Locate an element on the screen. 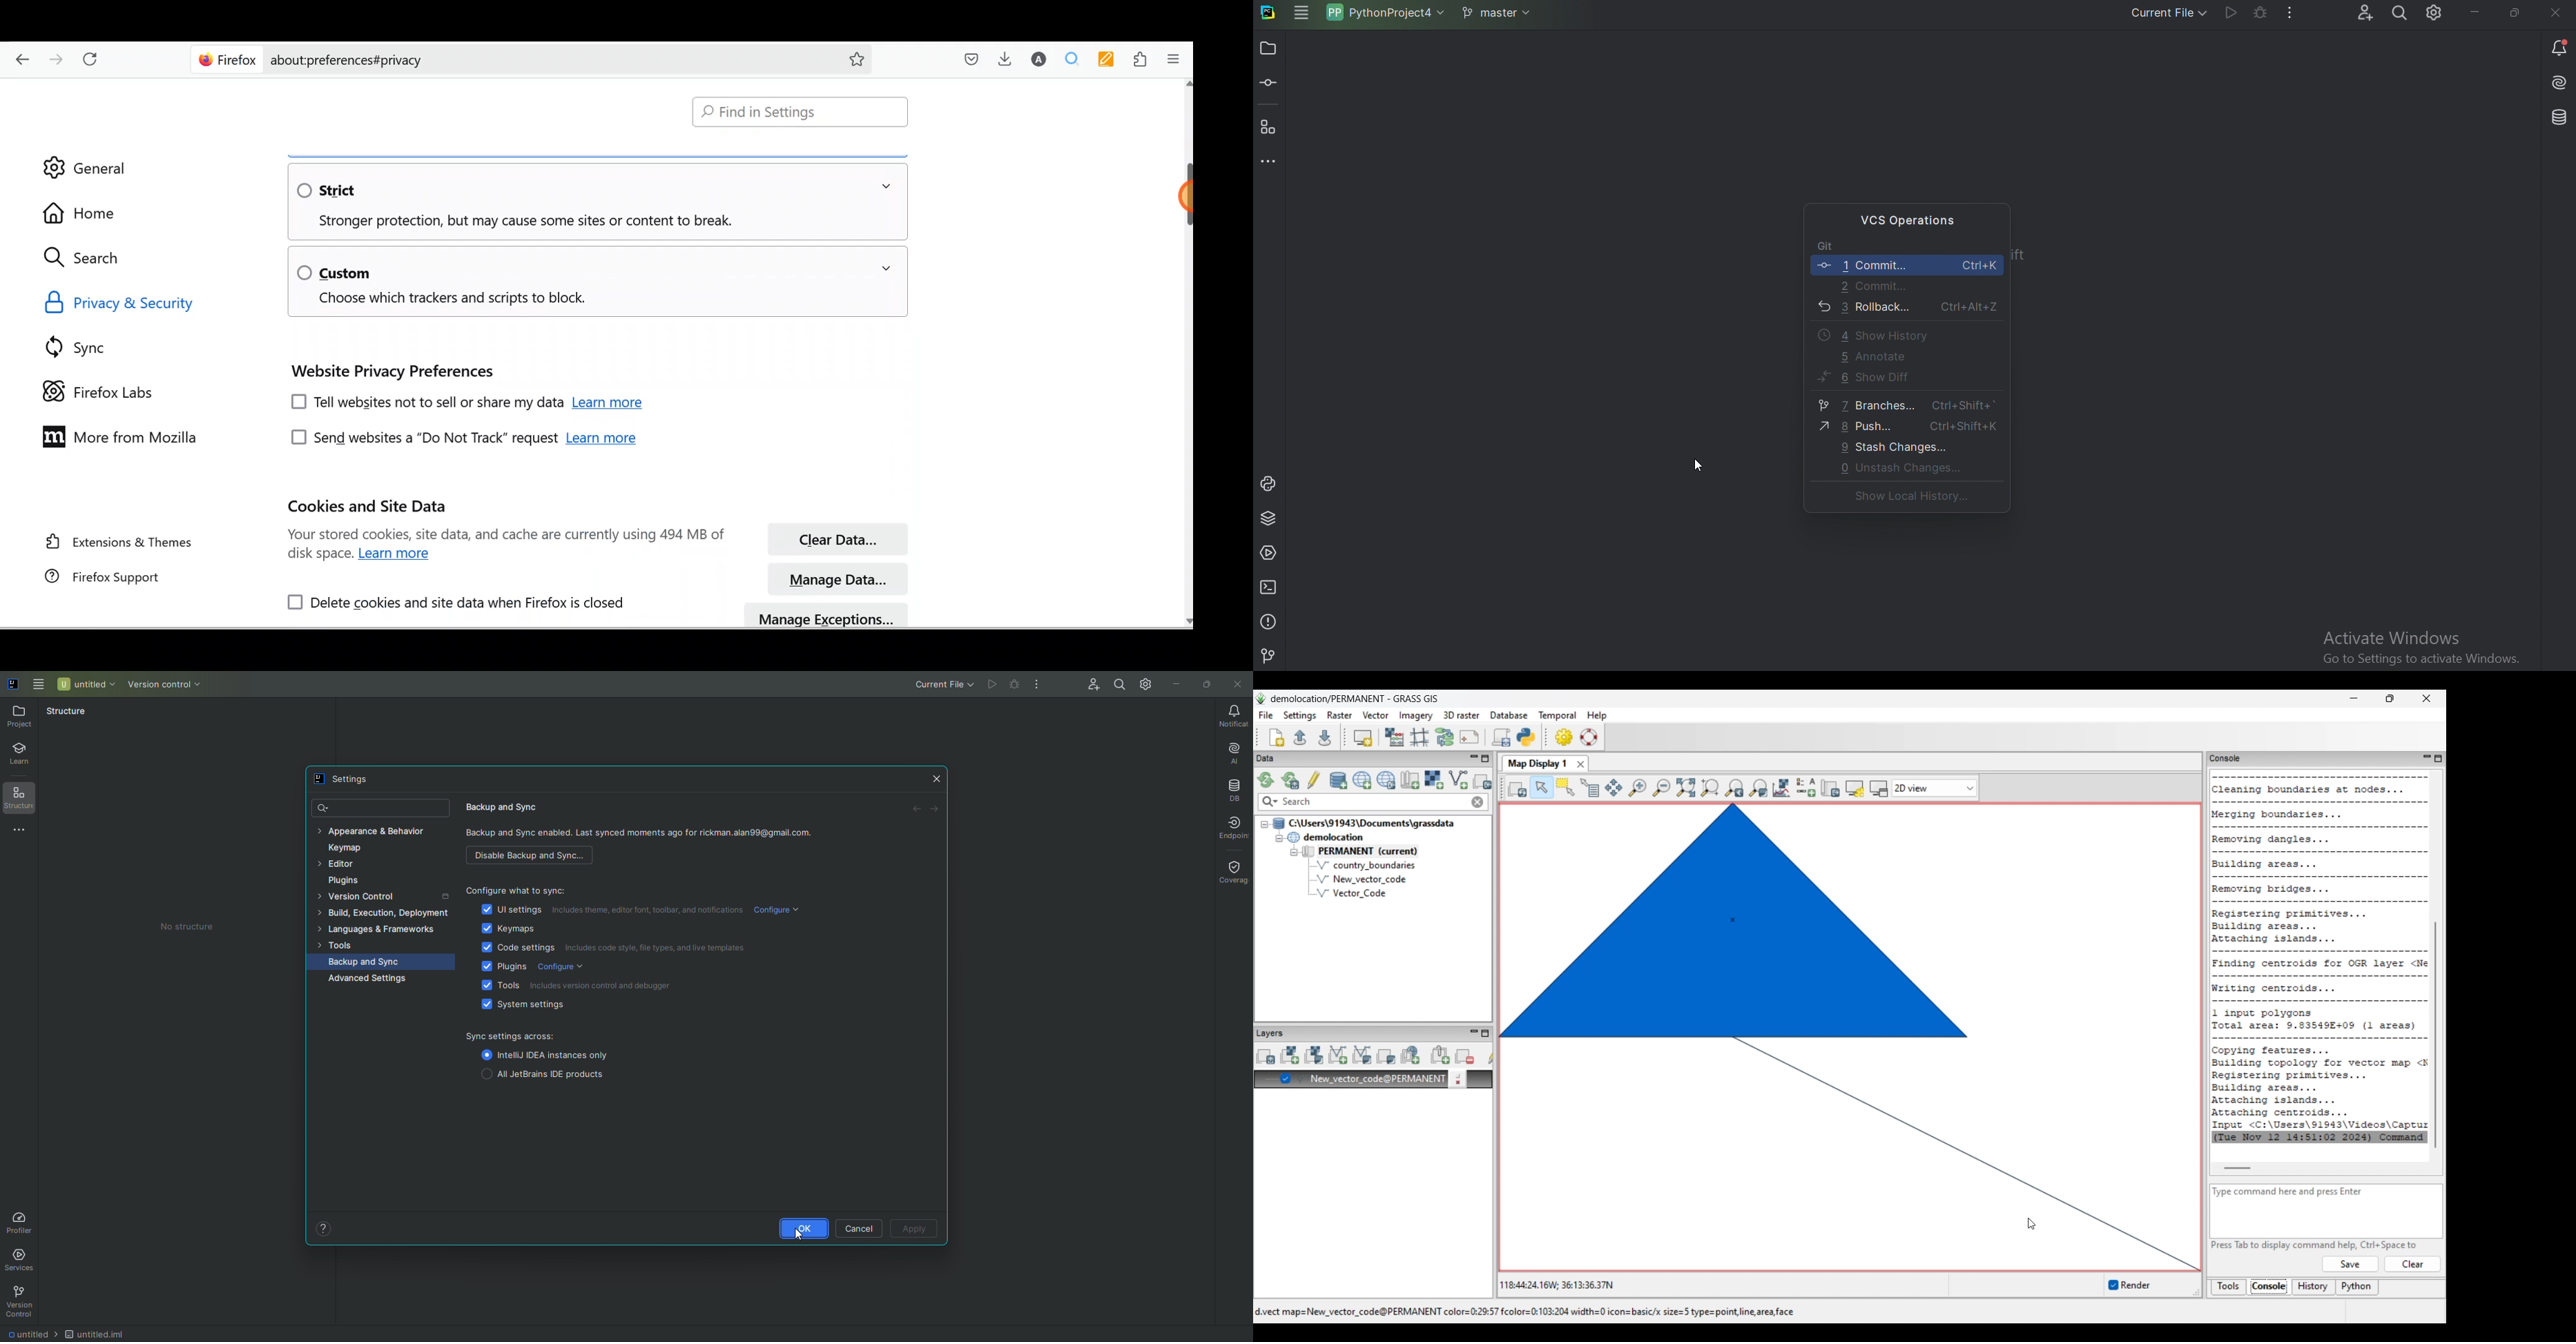  Learn more is located at coordinates (611, 404).